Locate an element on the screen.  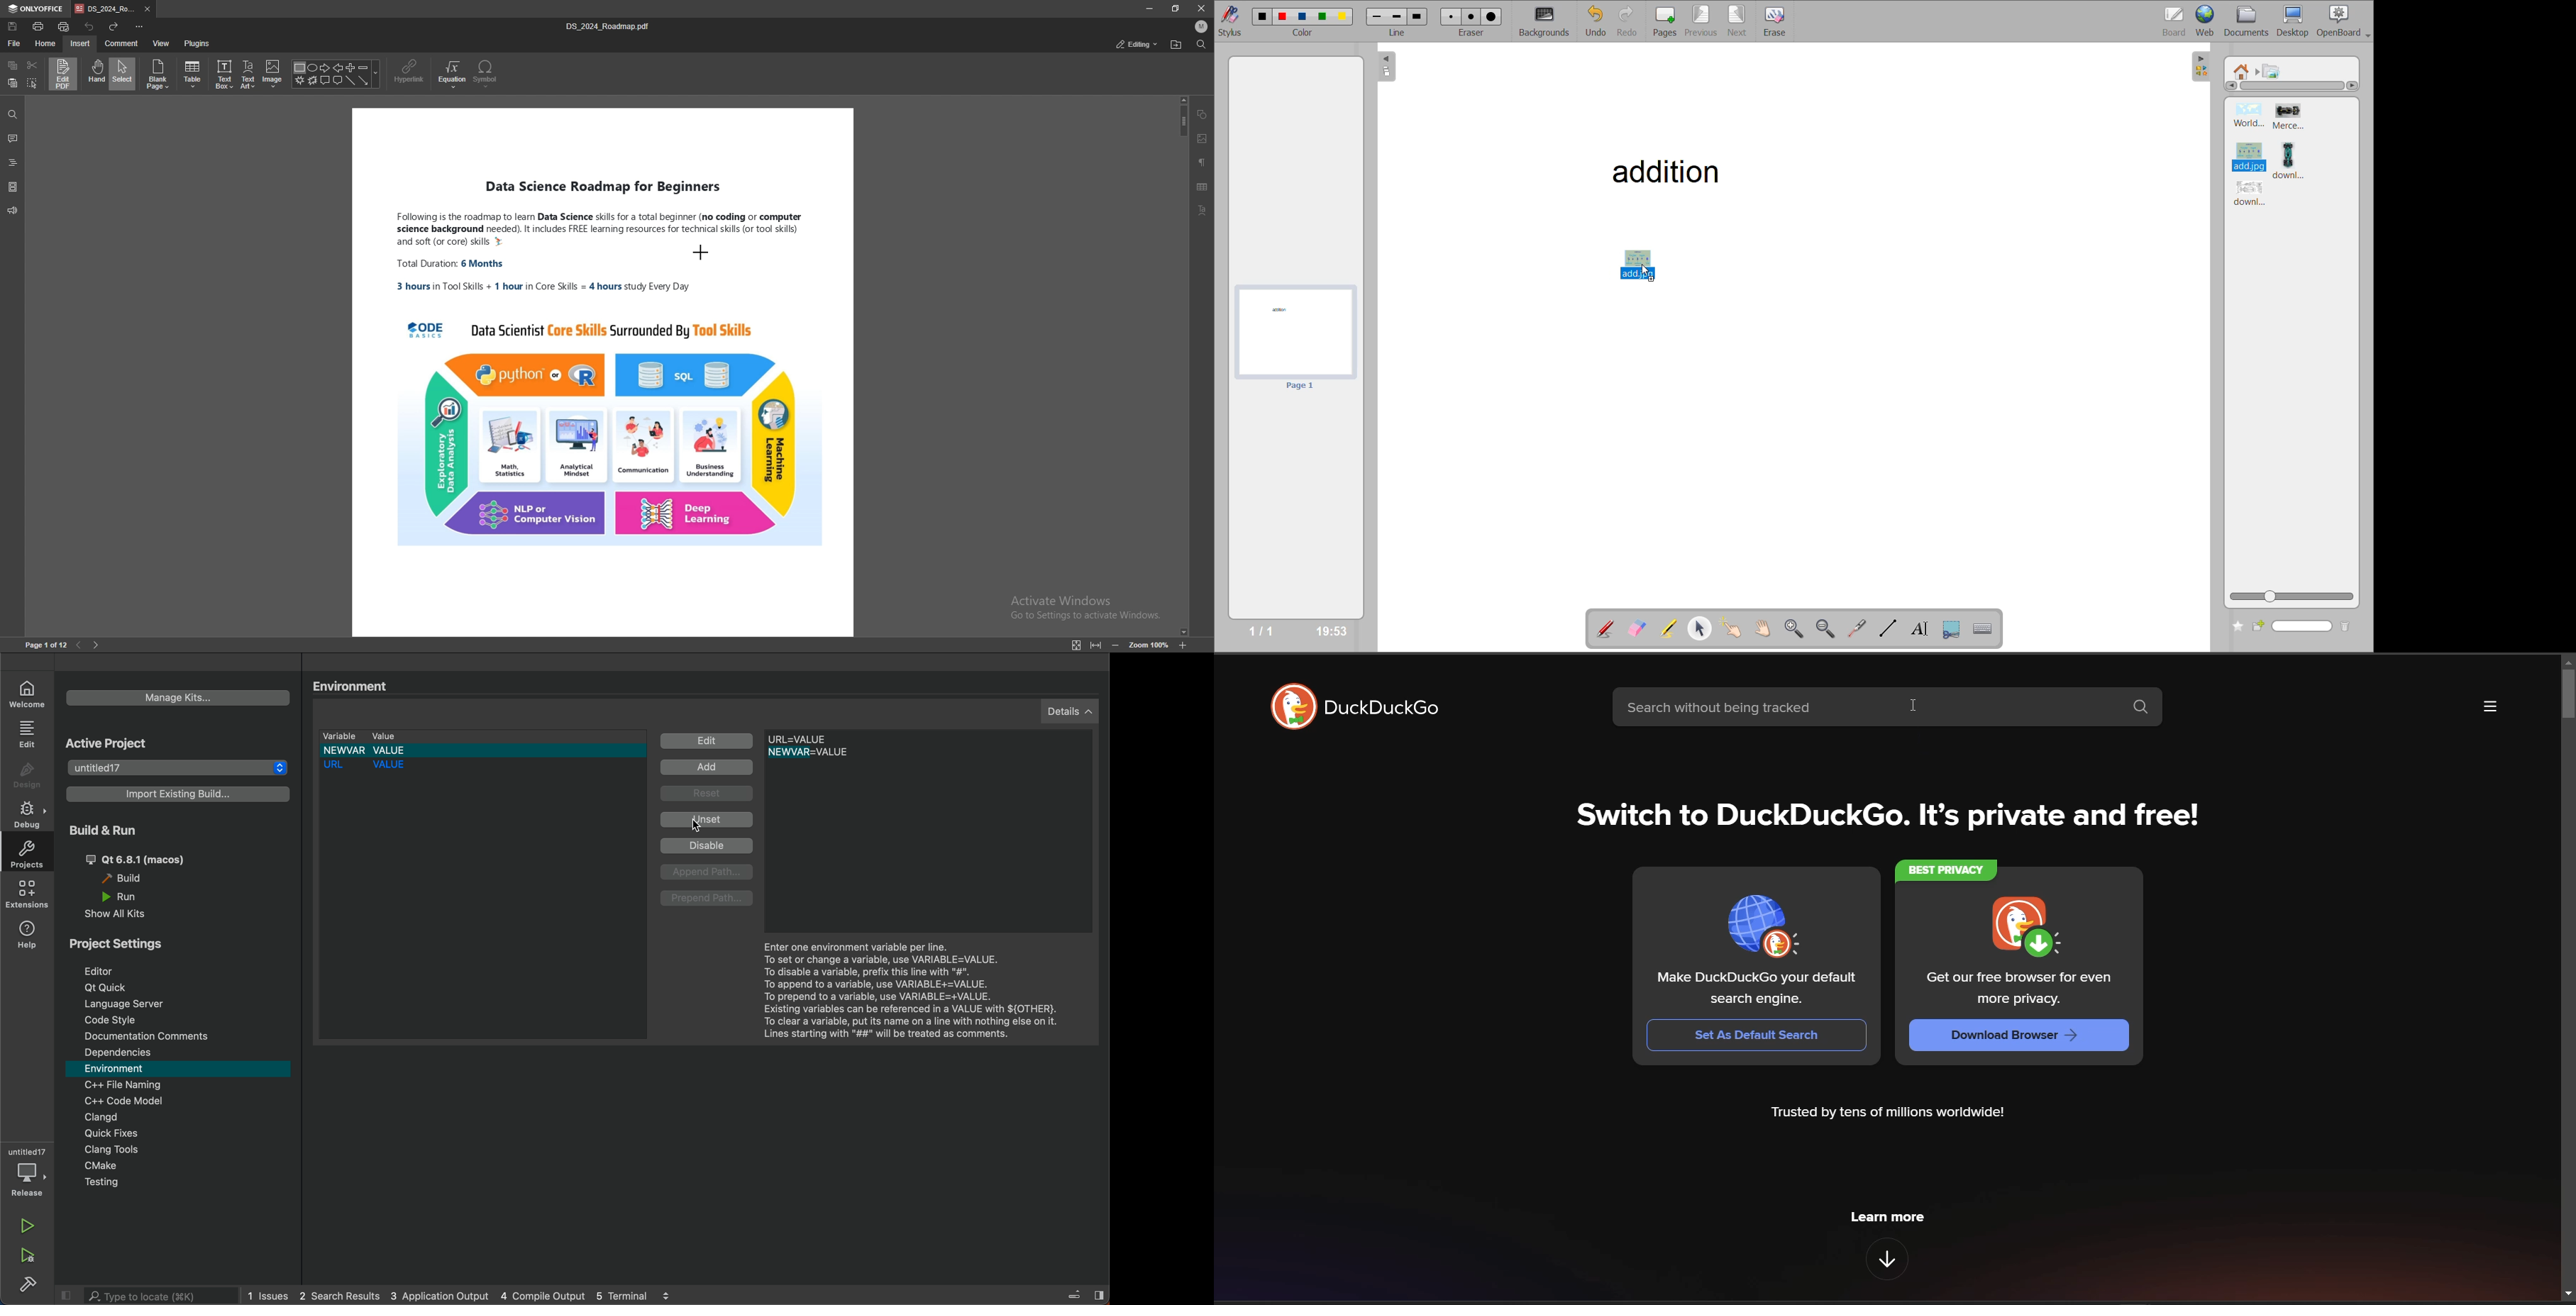
feedback is located at coordinates (13, 211).